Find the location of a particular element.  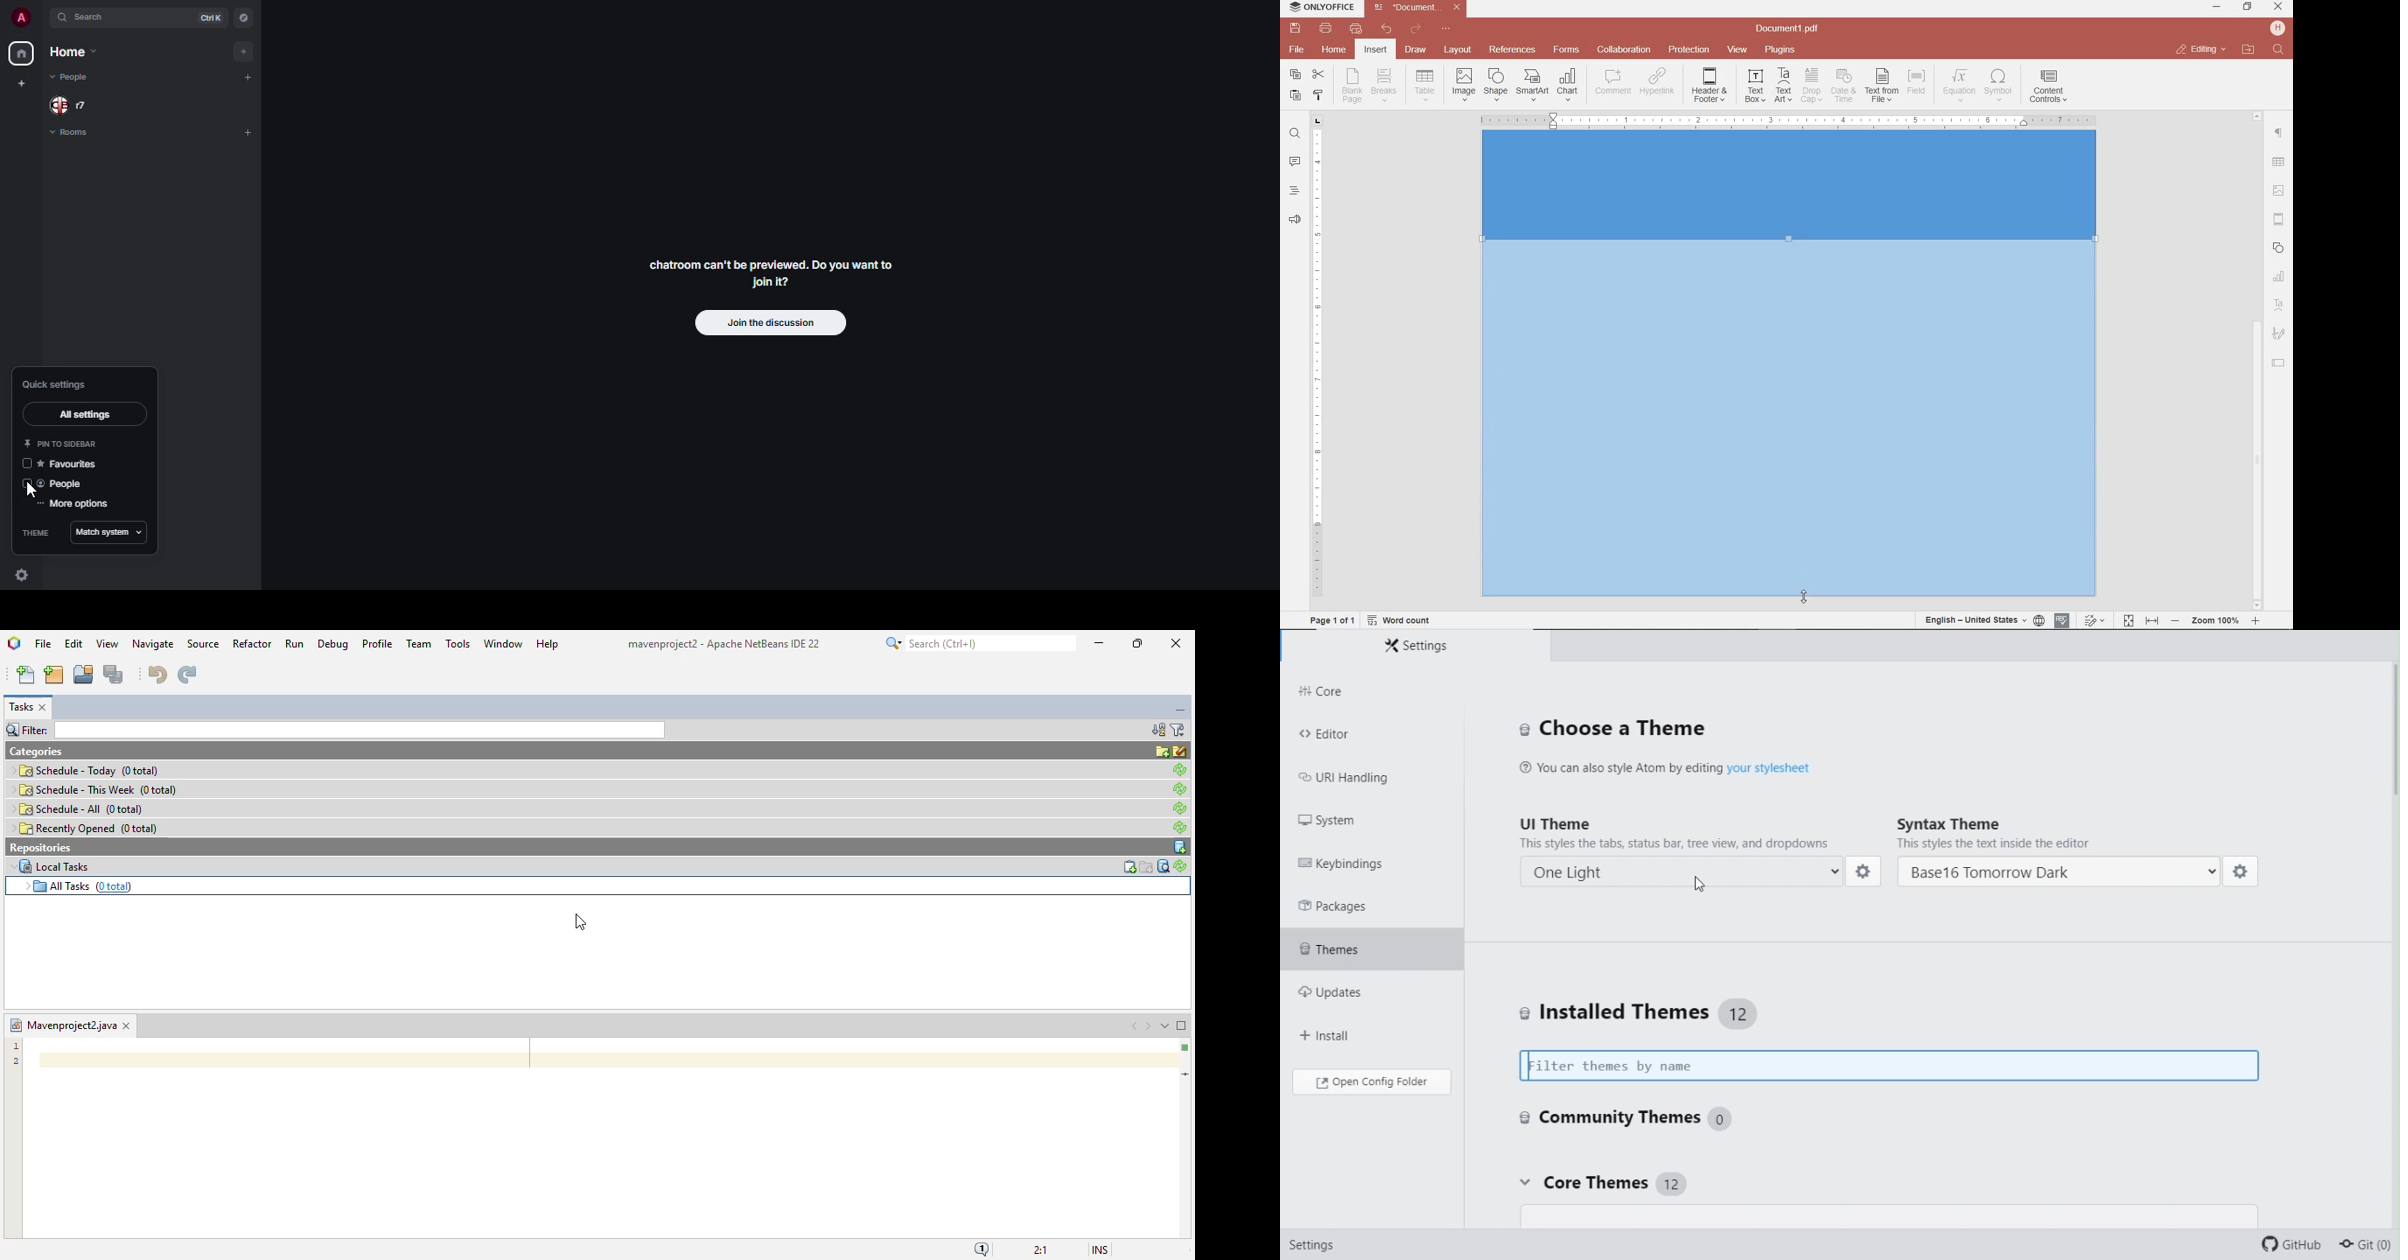

DROP CAP is located at coordinates (1812, 86).